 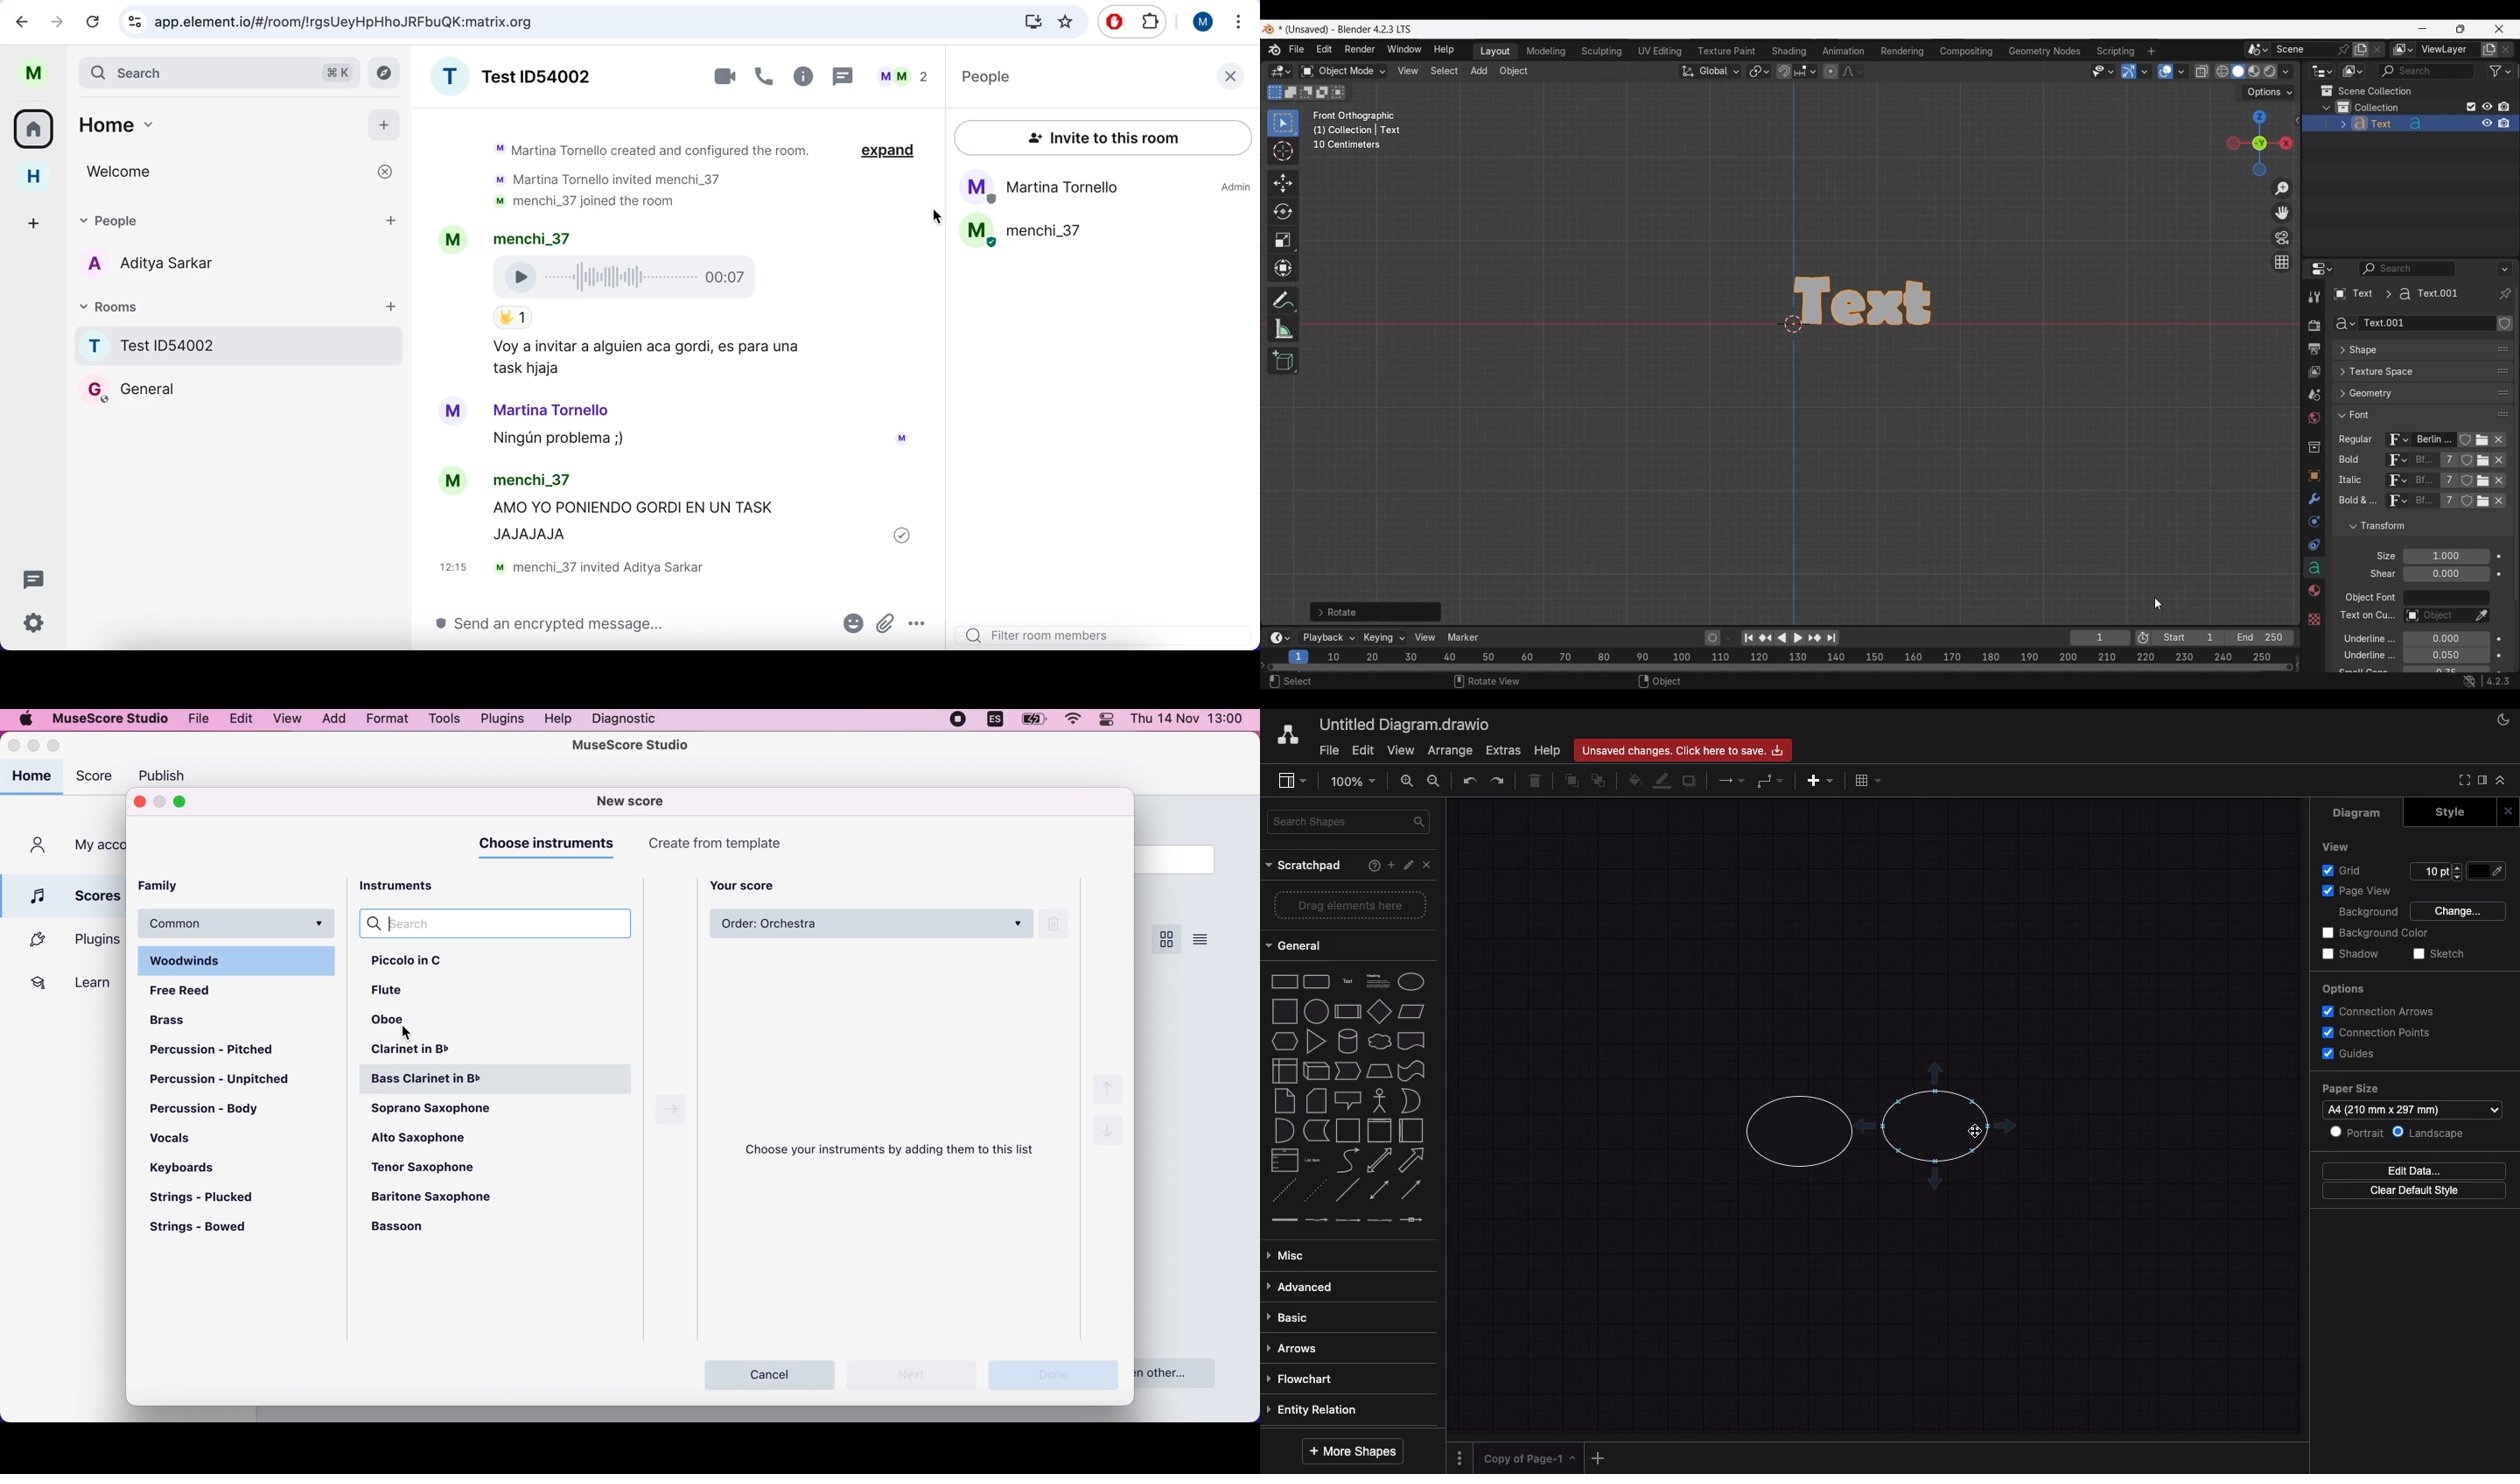 I want to click on arrow, so click(x=1413, y=1161).